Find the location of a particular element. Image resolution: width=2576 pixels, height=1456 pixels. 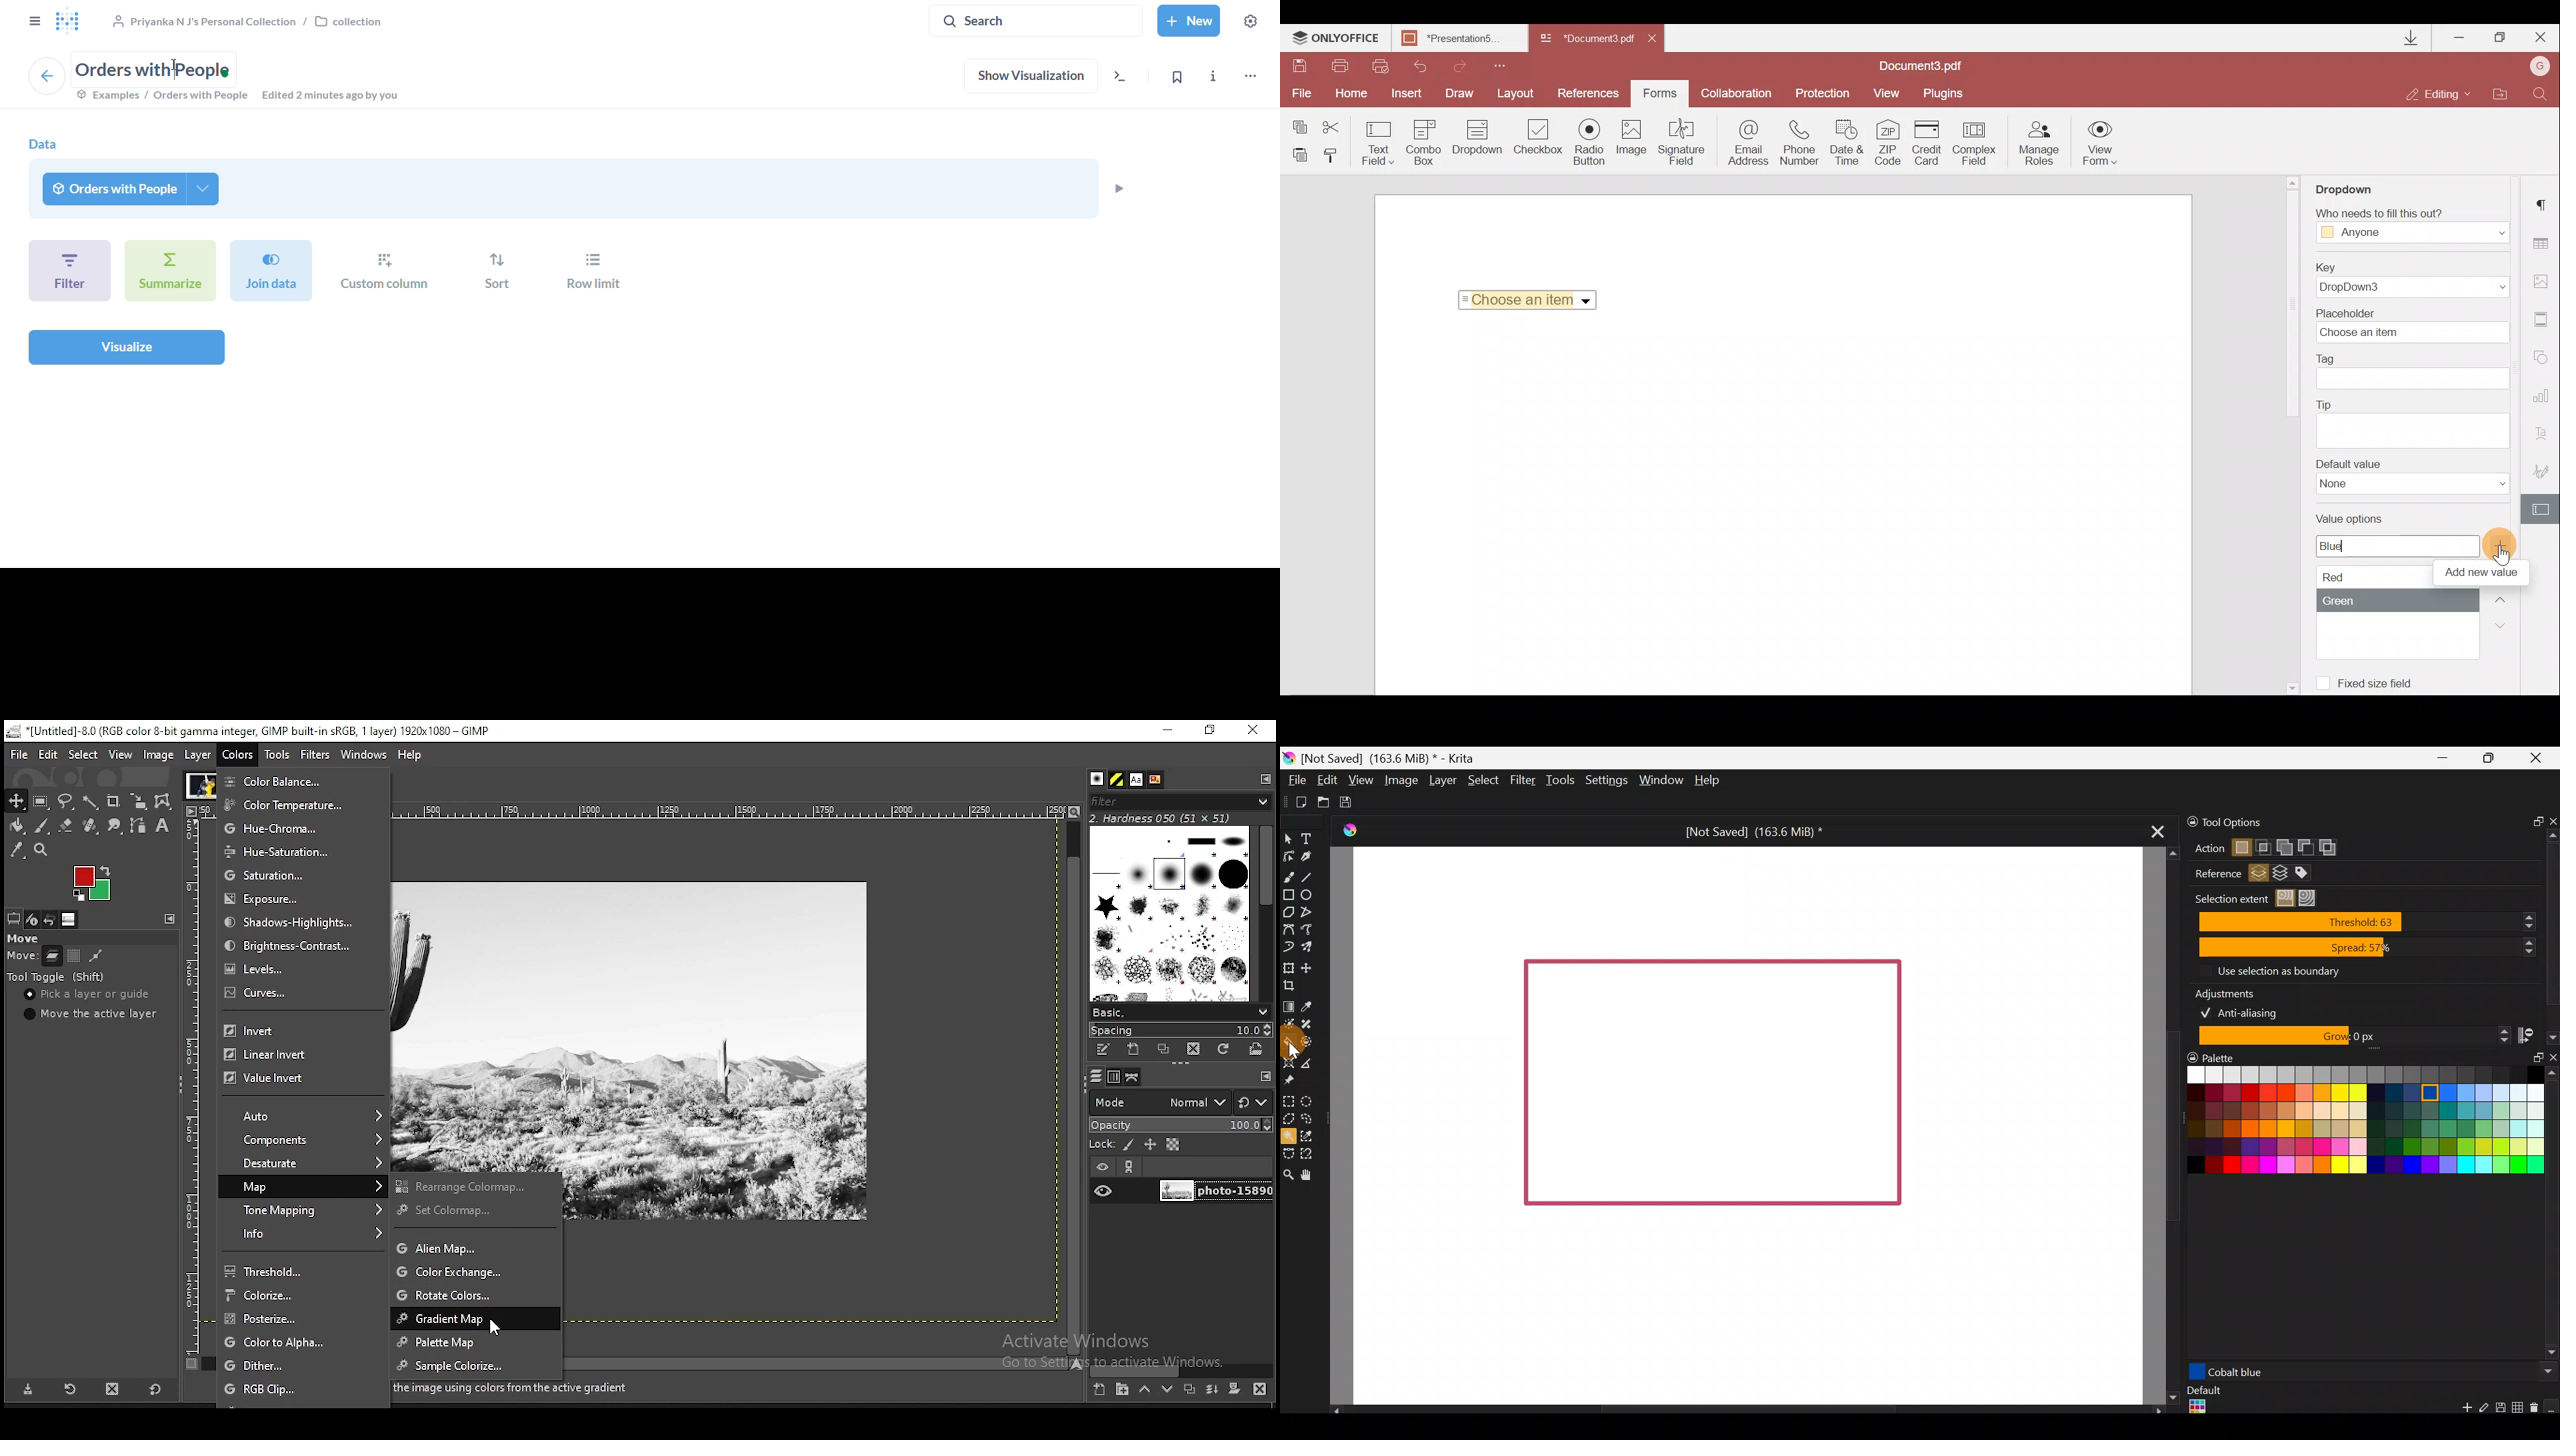

Undo is located at coordinates (1419, 67).